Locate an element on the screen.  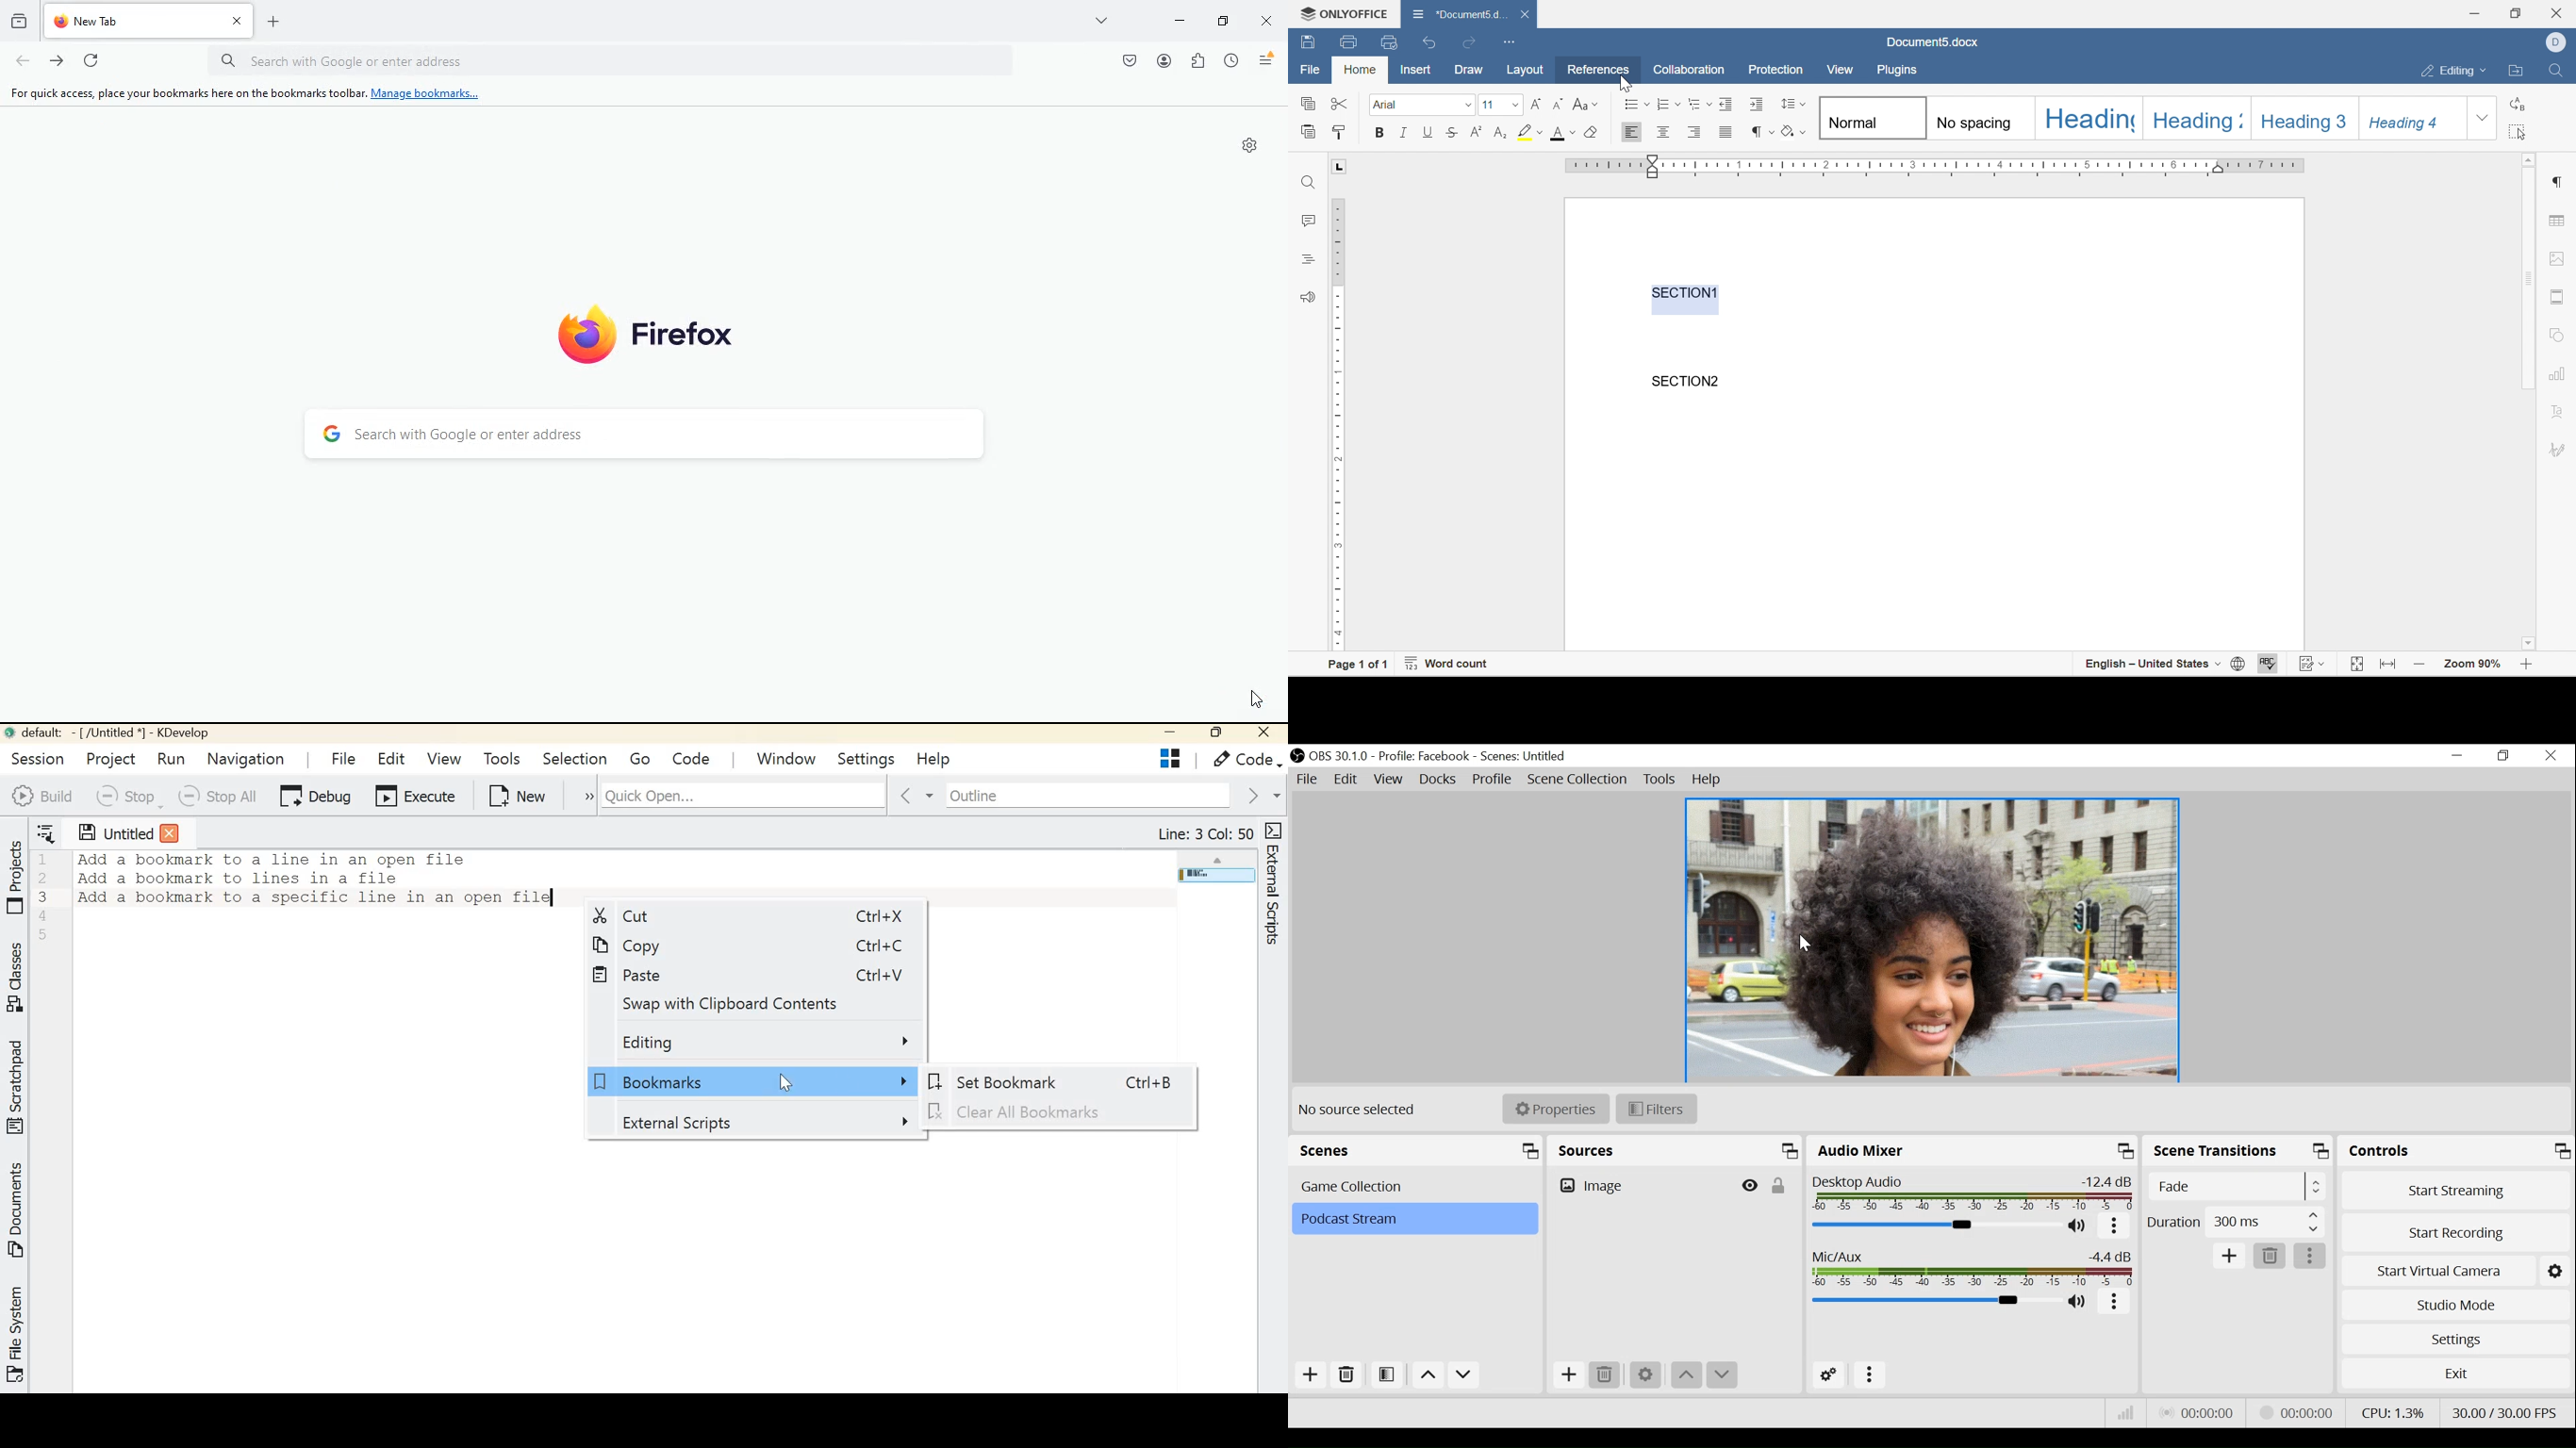
fit to width is located at coordinates (2390, 669).